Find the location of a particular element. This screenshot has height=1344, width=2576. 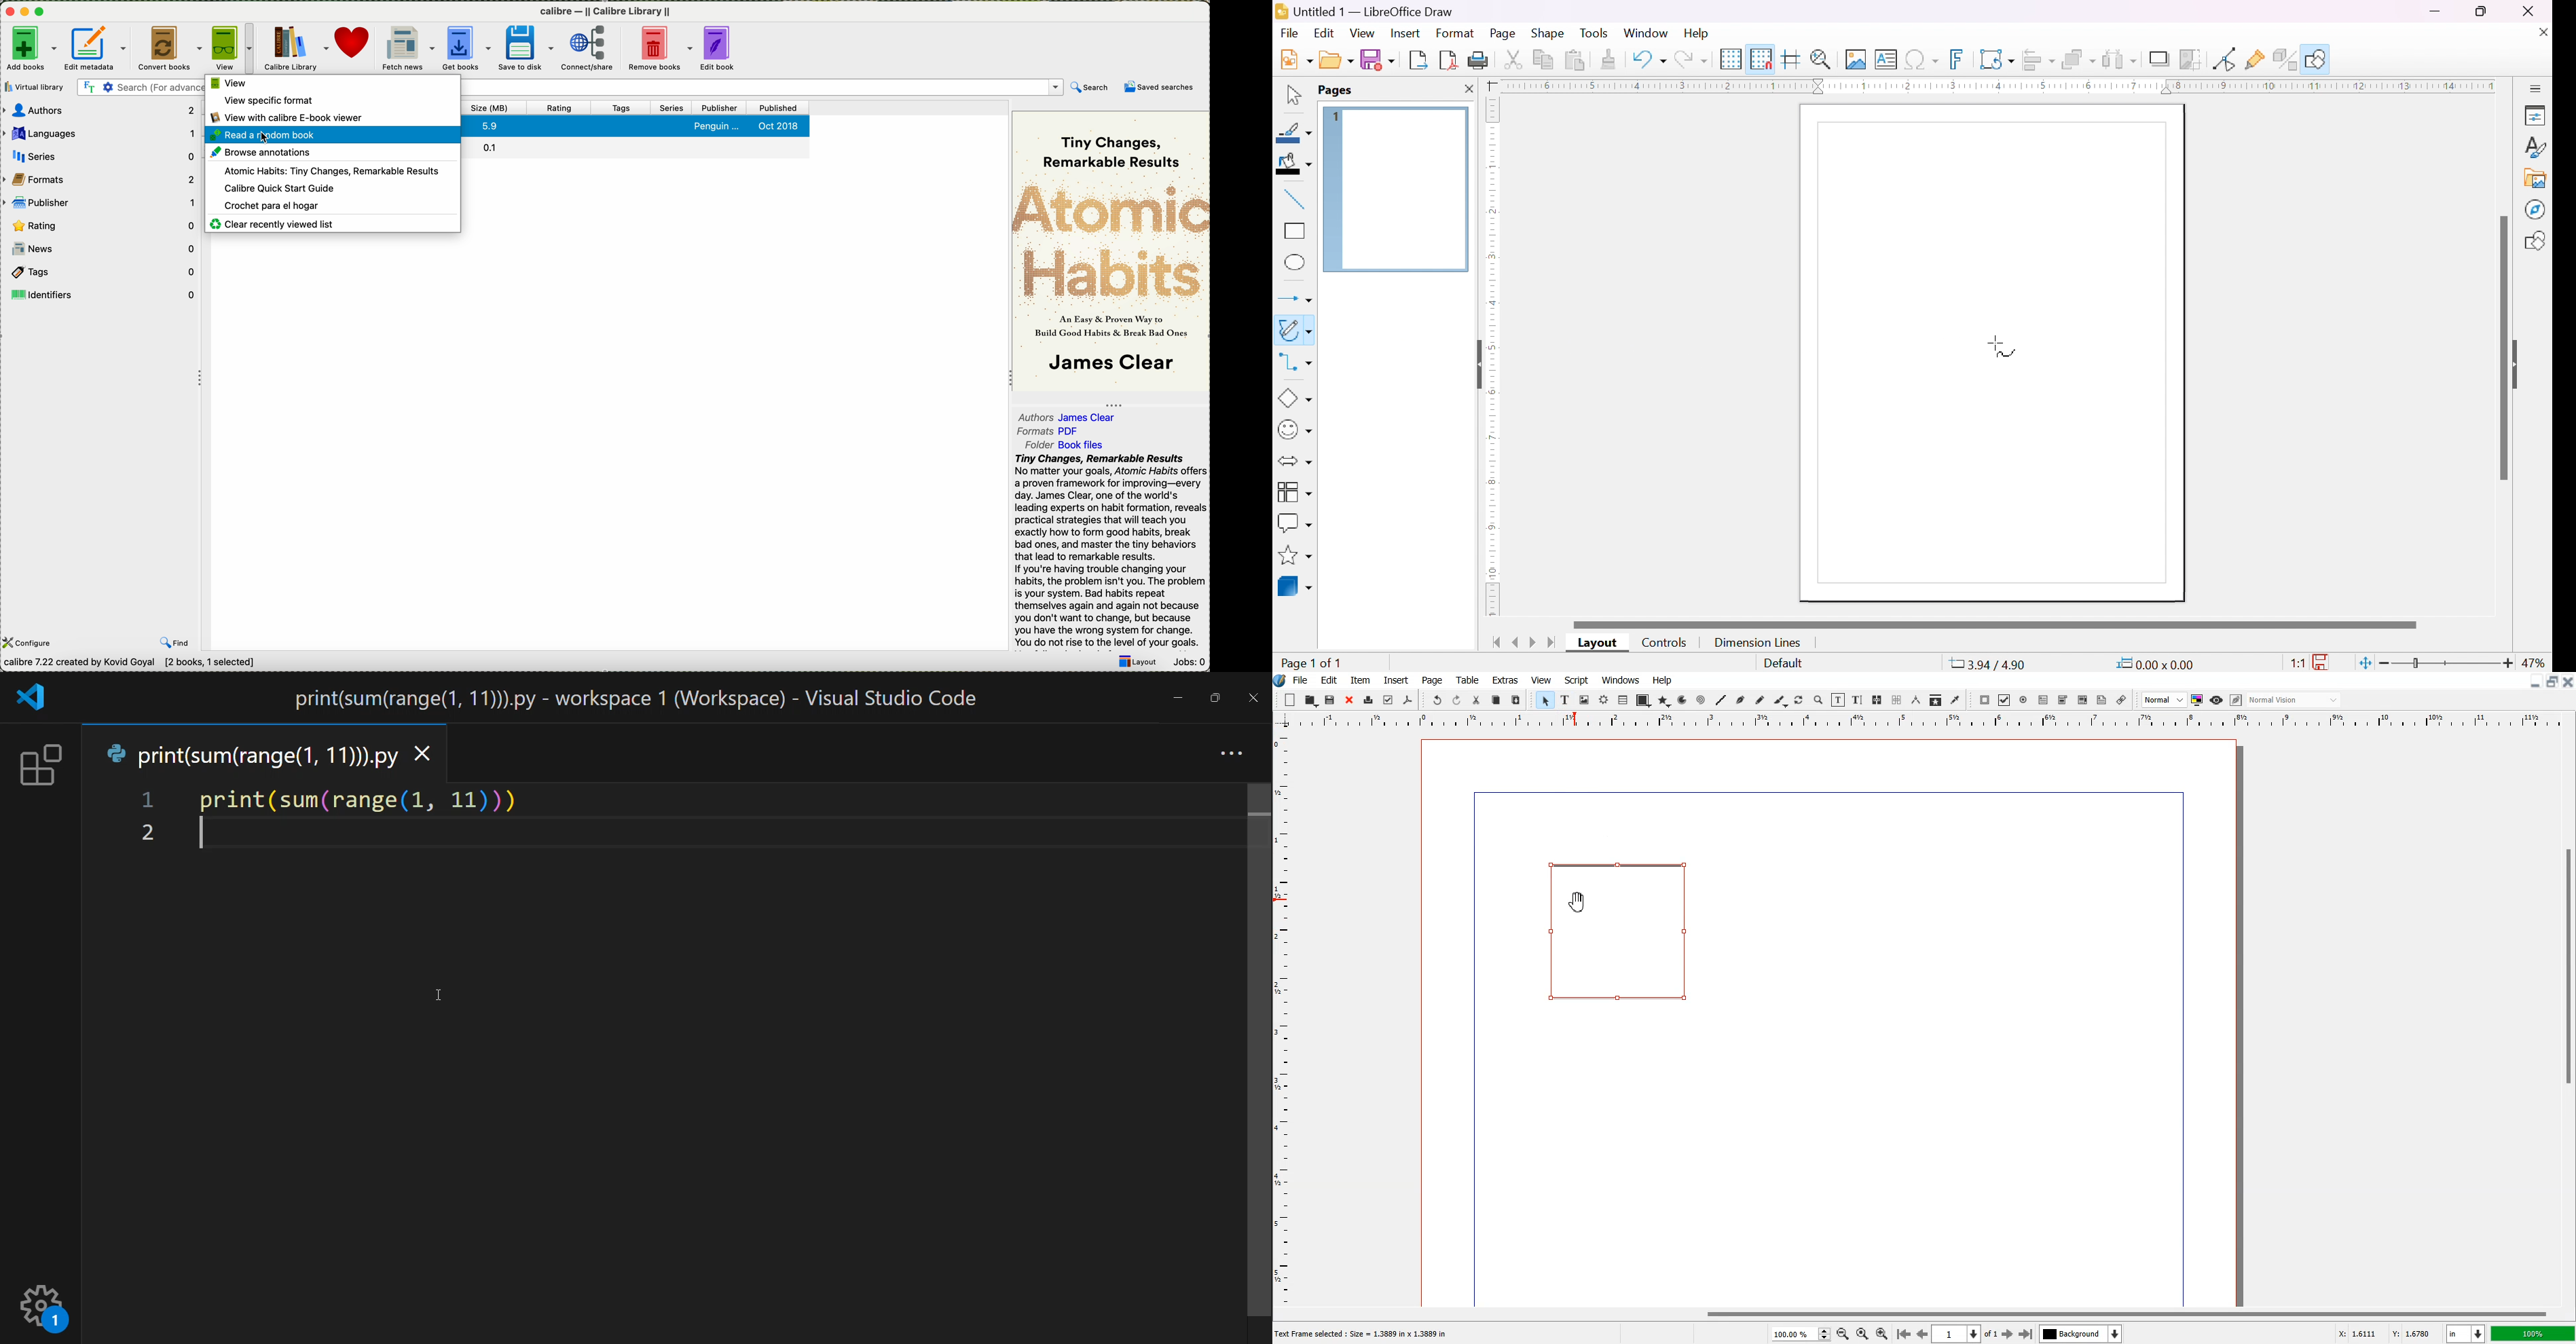

Text Frame is located at coordinates (1566, 700).